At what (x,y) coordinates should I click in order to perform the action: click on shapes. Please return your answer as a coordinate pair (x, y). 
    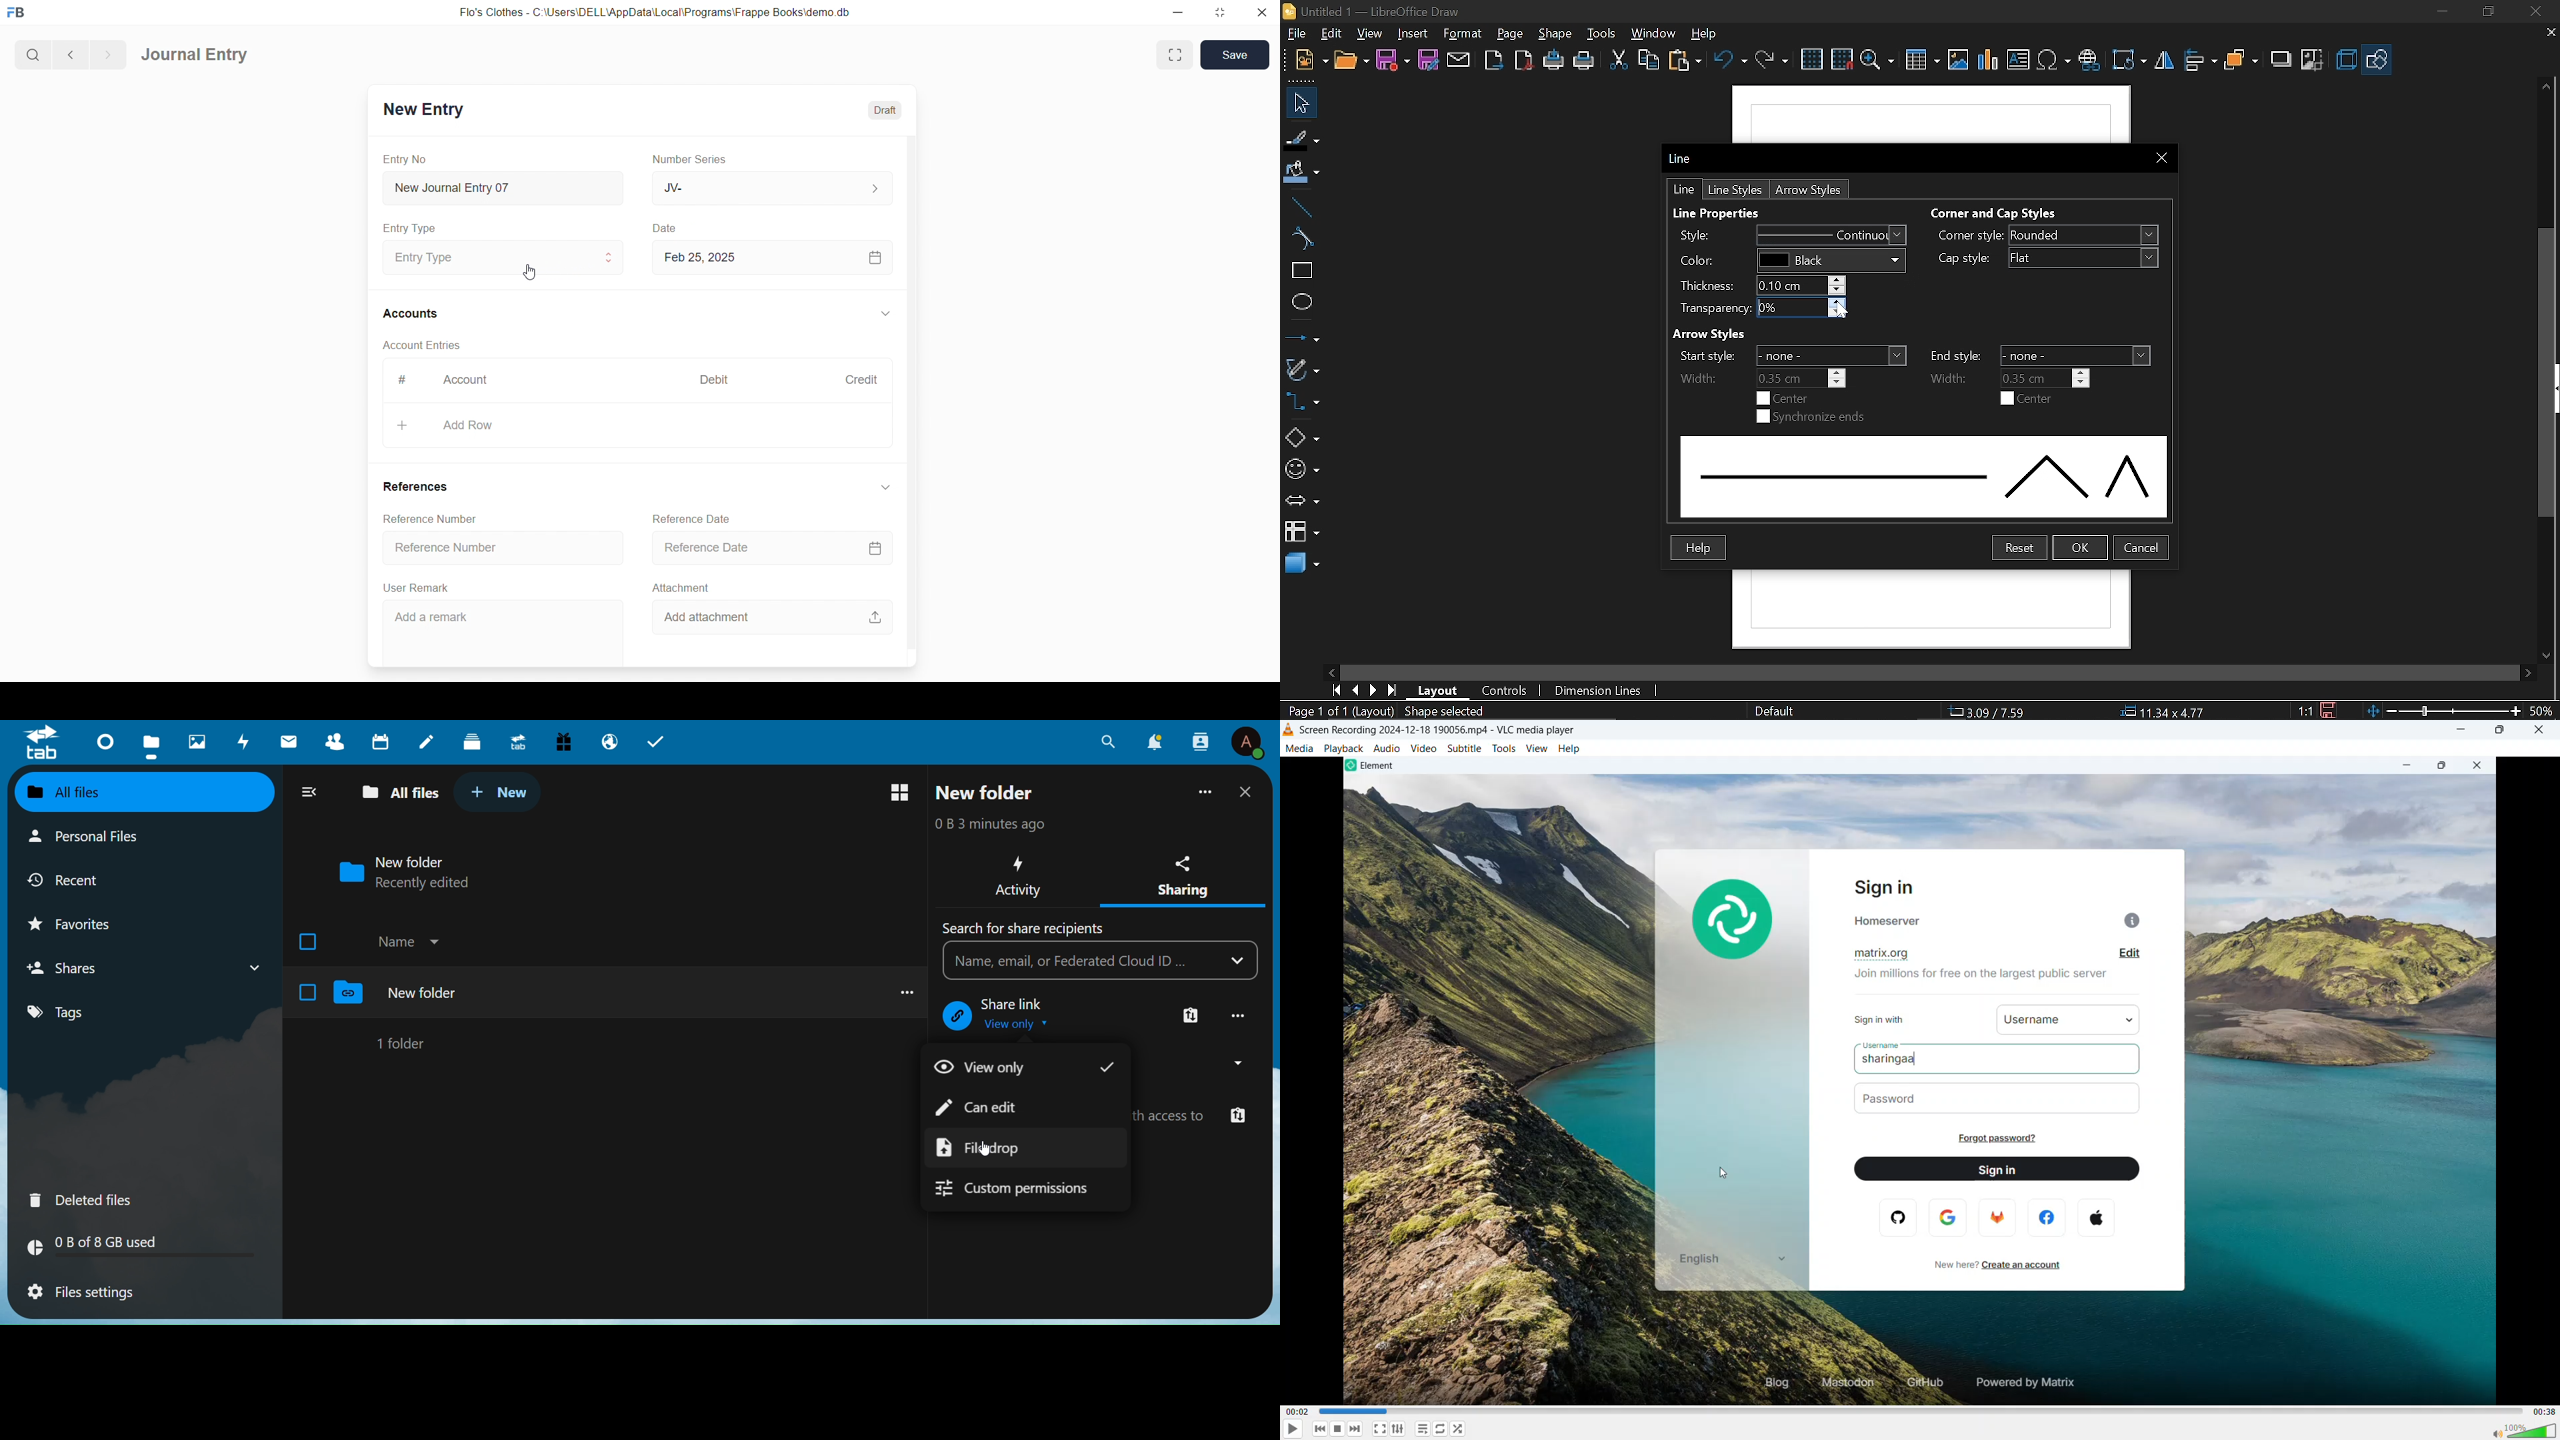
    Looking at the image, I should click on (2376, 58).